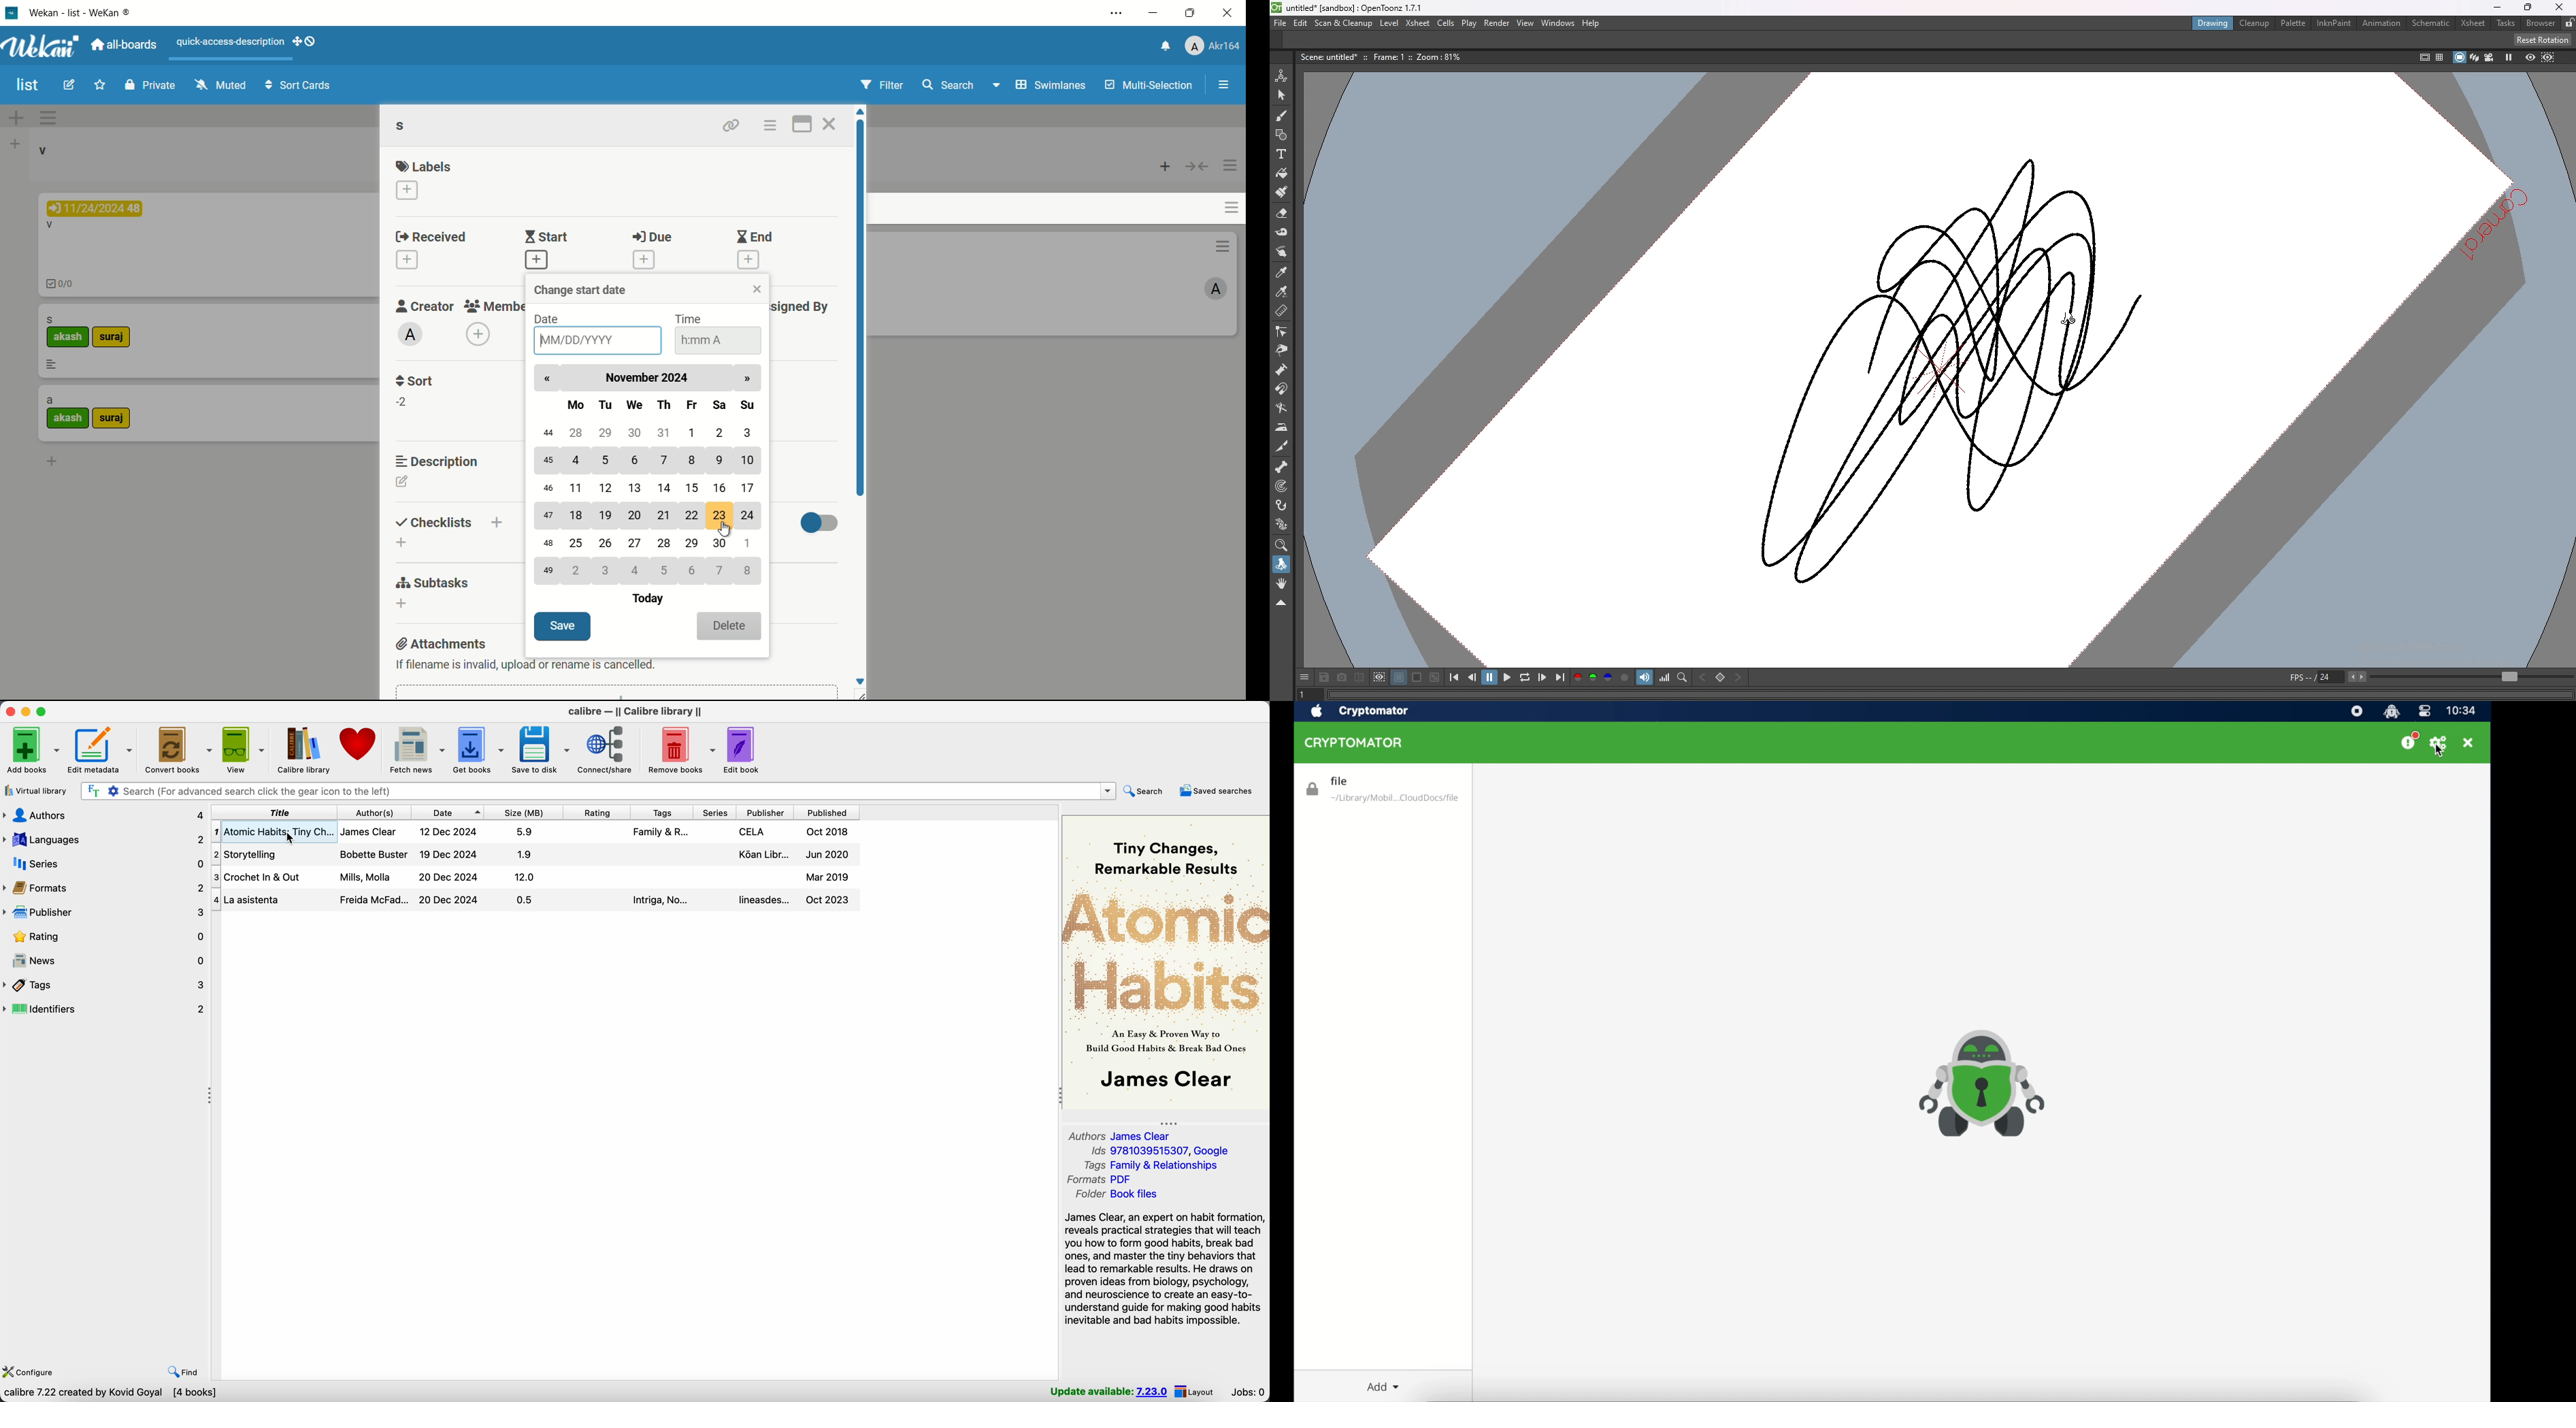  I want to click on fetch news, so click(418, 749).